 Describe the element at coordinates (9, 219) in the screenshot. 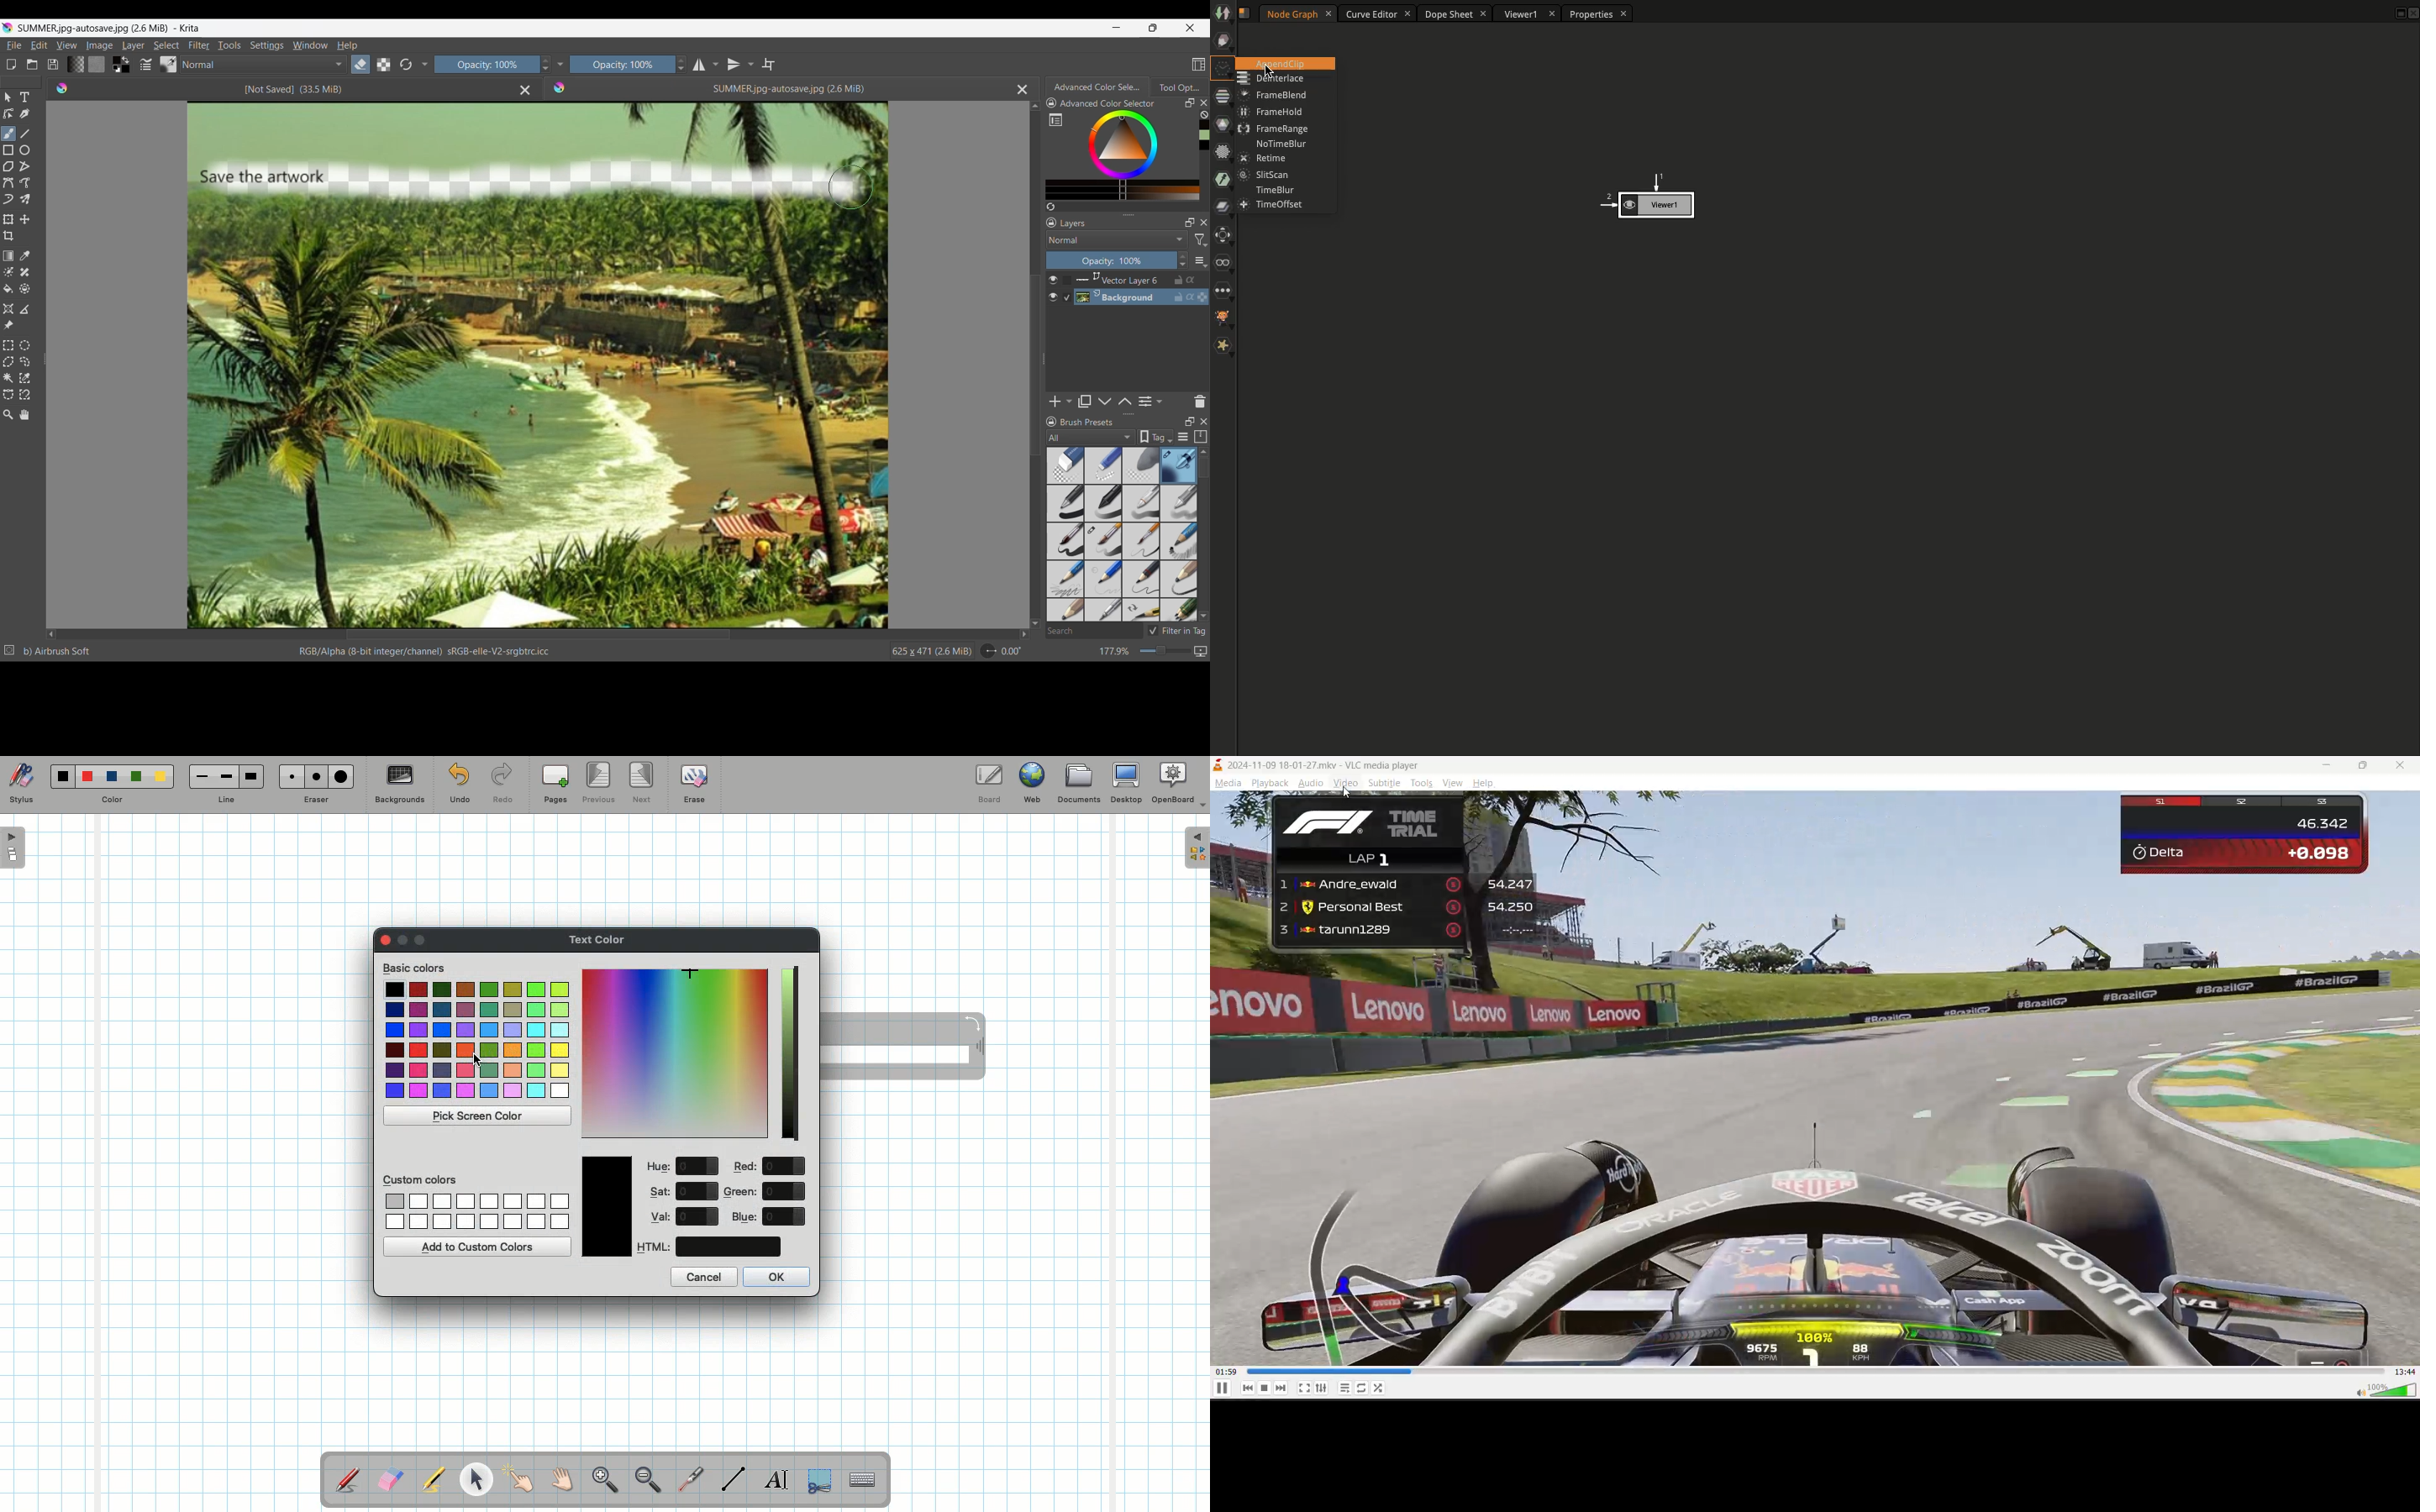

I see `Transform a layer or selection` at that location.